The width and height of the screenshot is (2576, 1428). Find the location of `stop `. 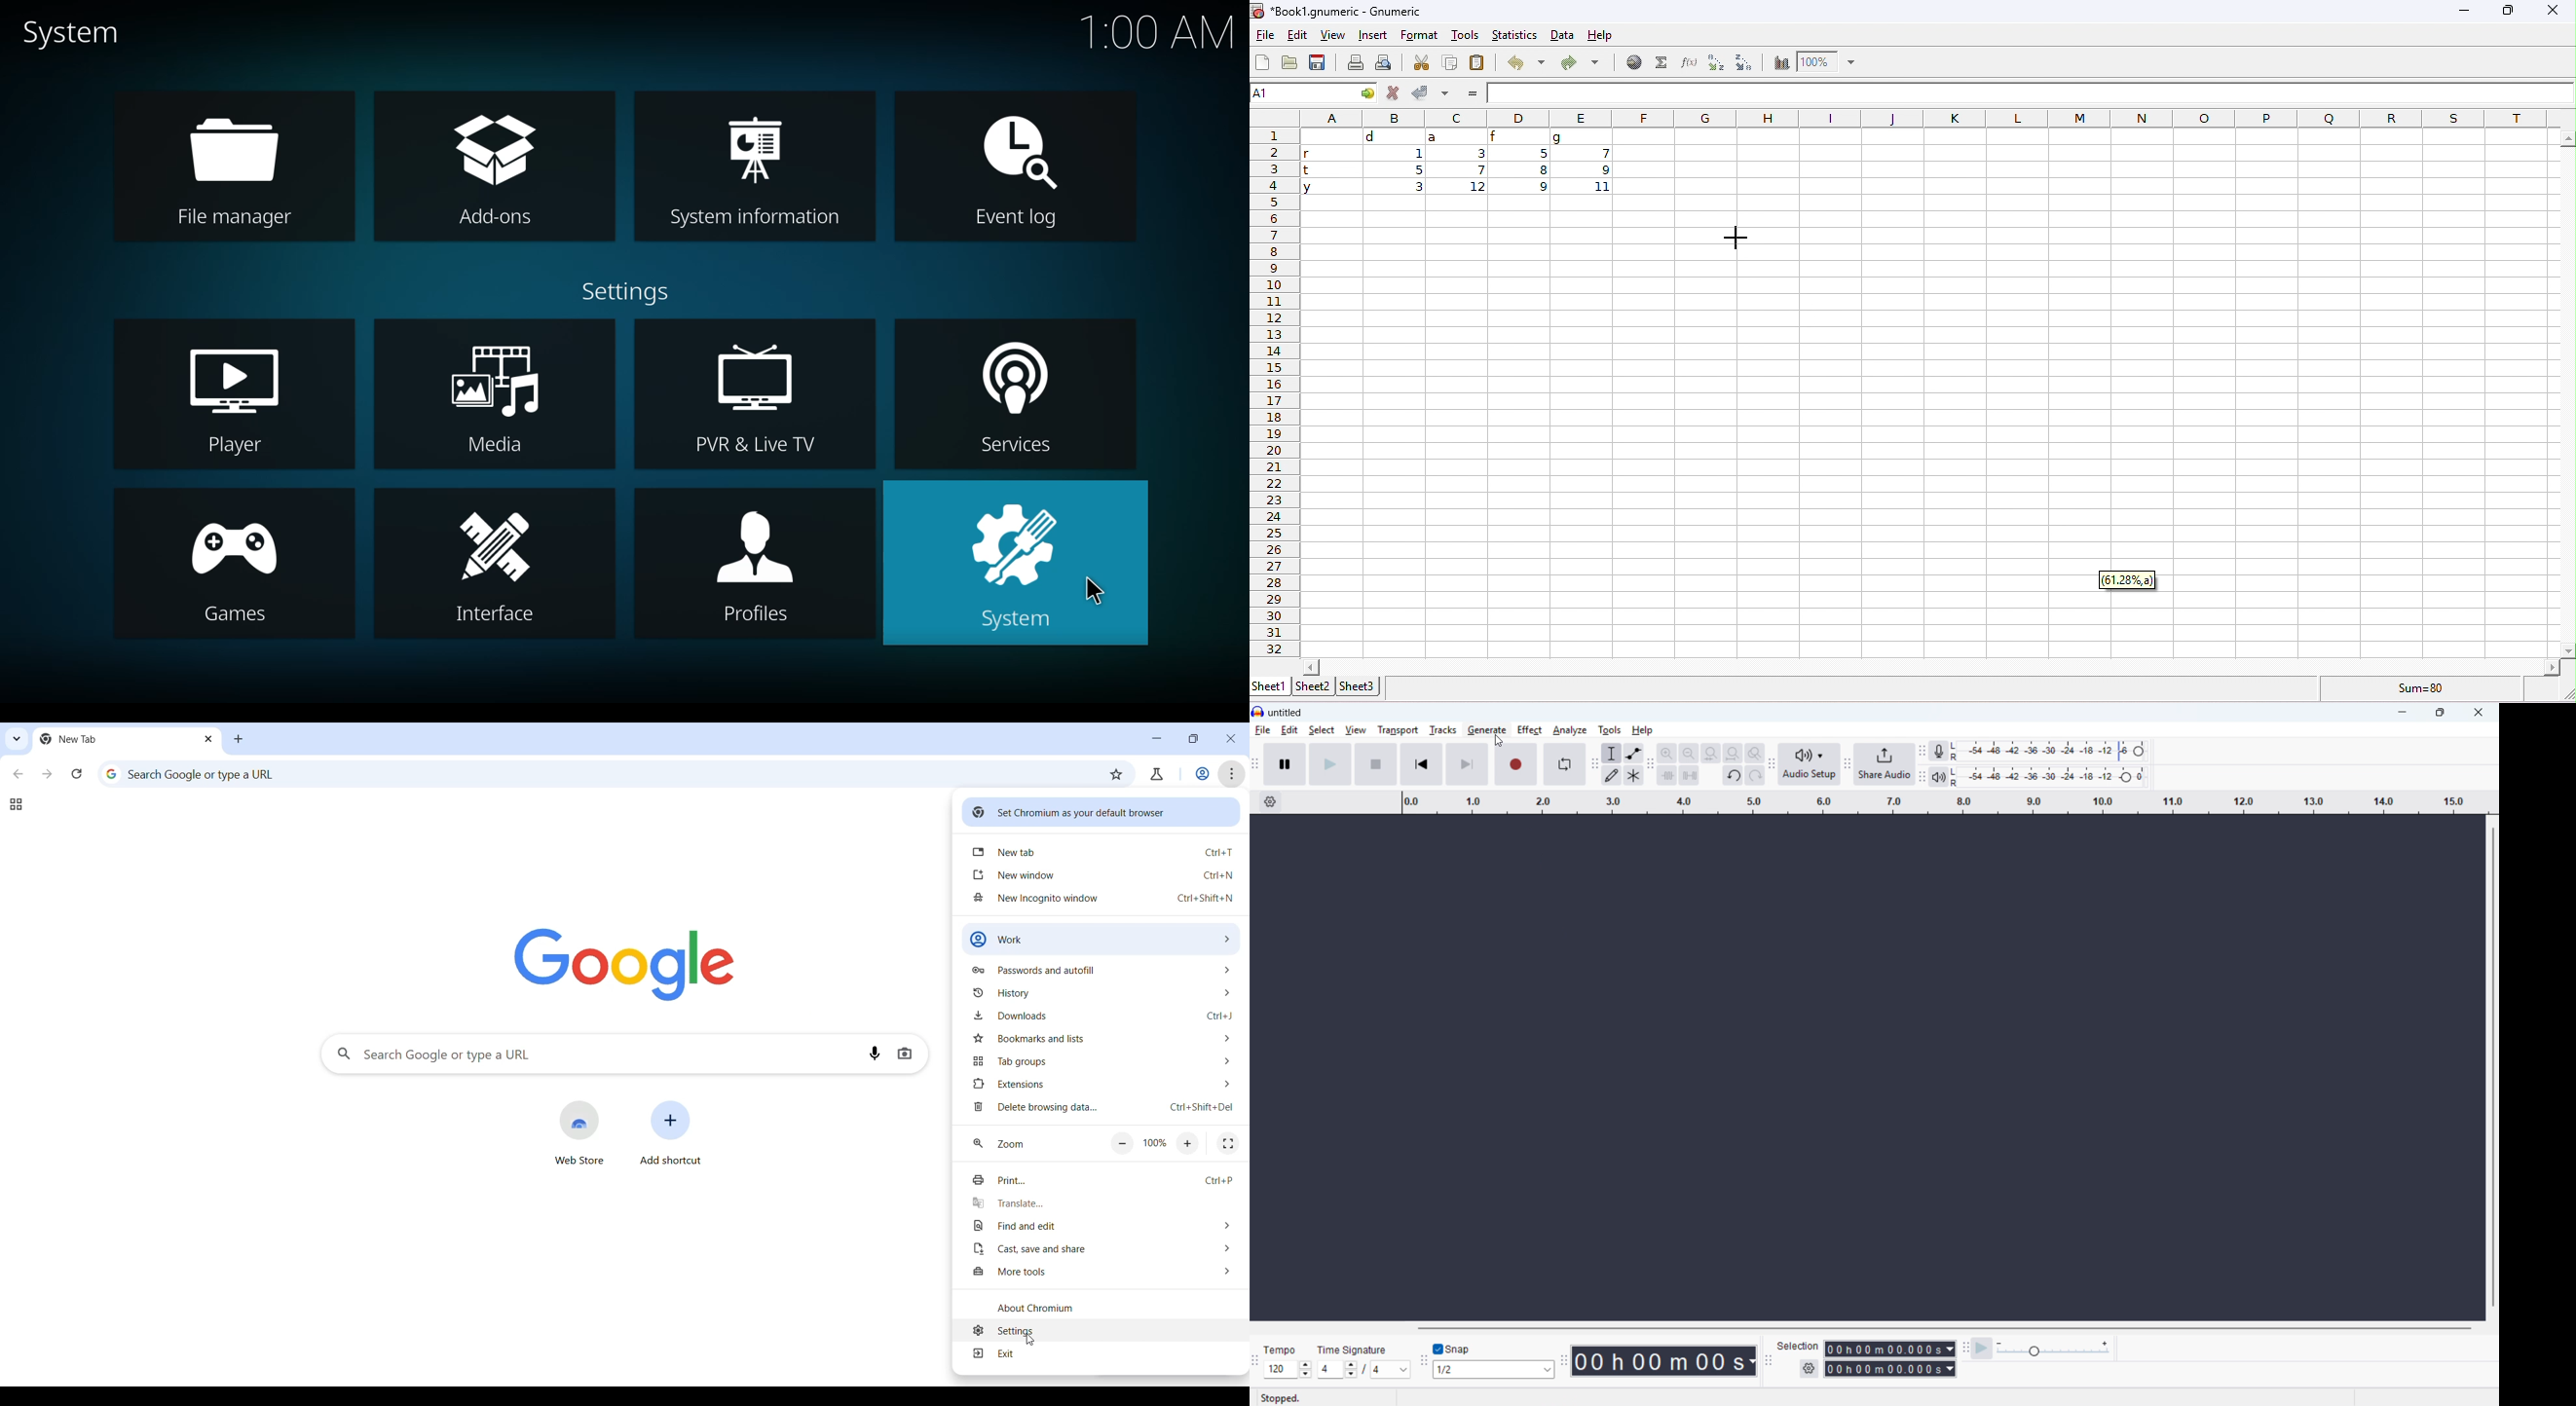

stop  is located at coordinates (1376, 764).